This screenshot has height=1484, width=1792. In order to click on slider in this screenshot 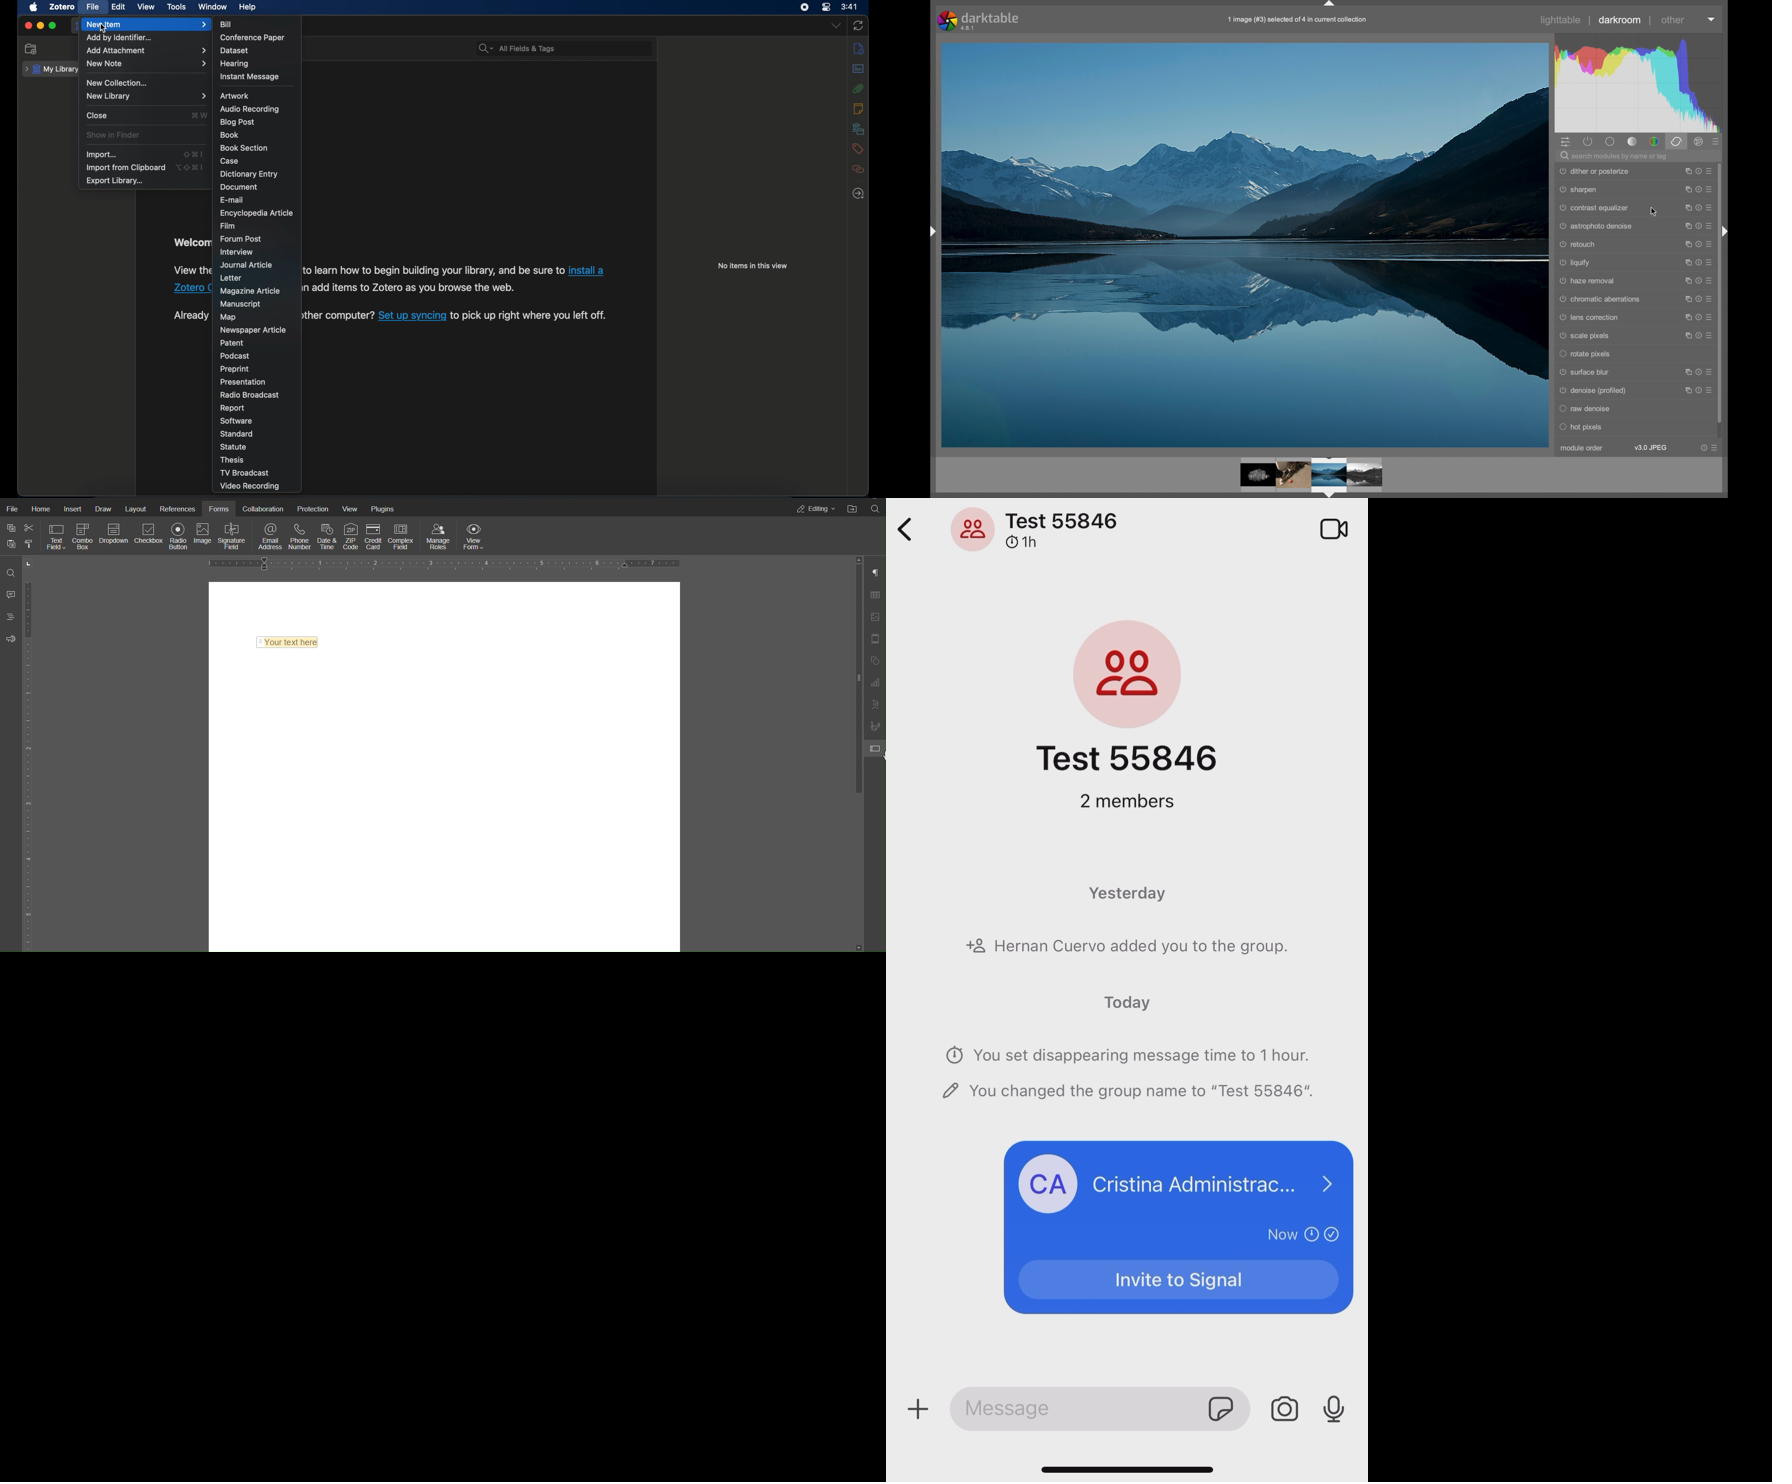, I will do `click(853, 660)`.